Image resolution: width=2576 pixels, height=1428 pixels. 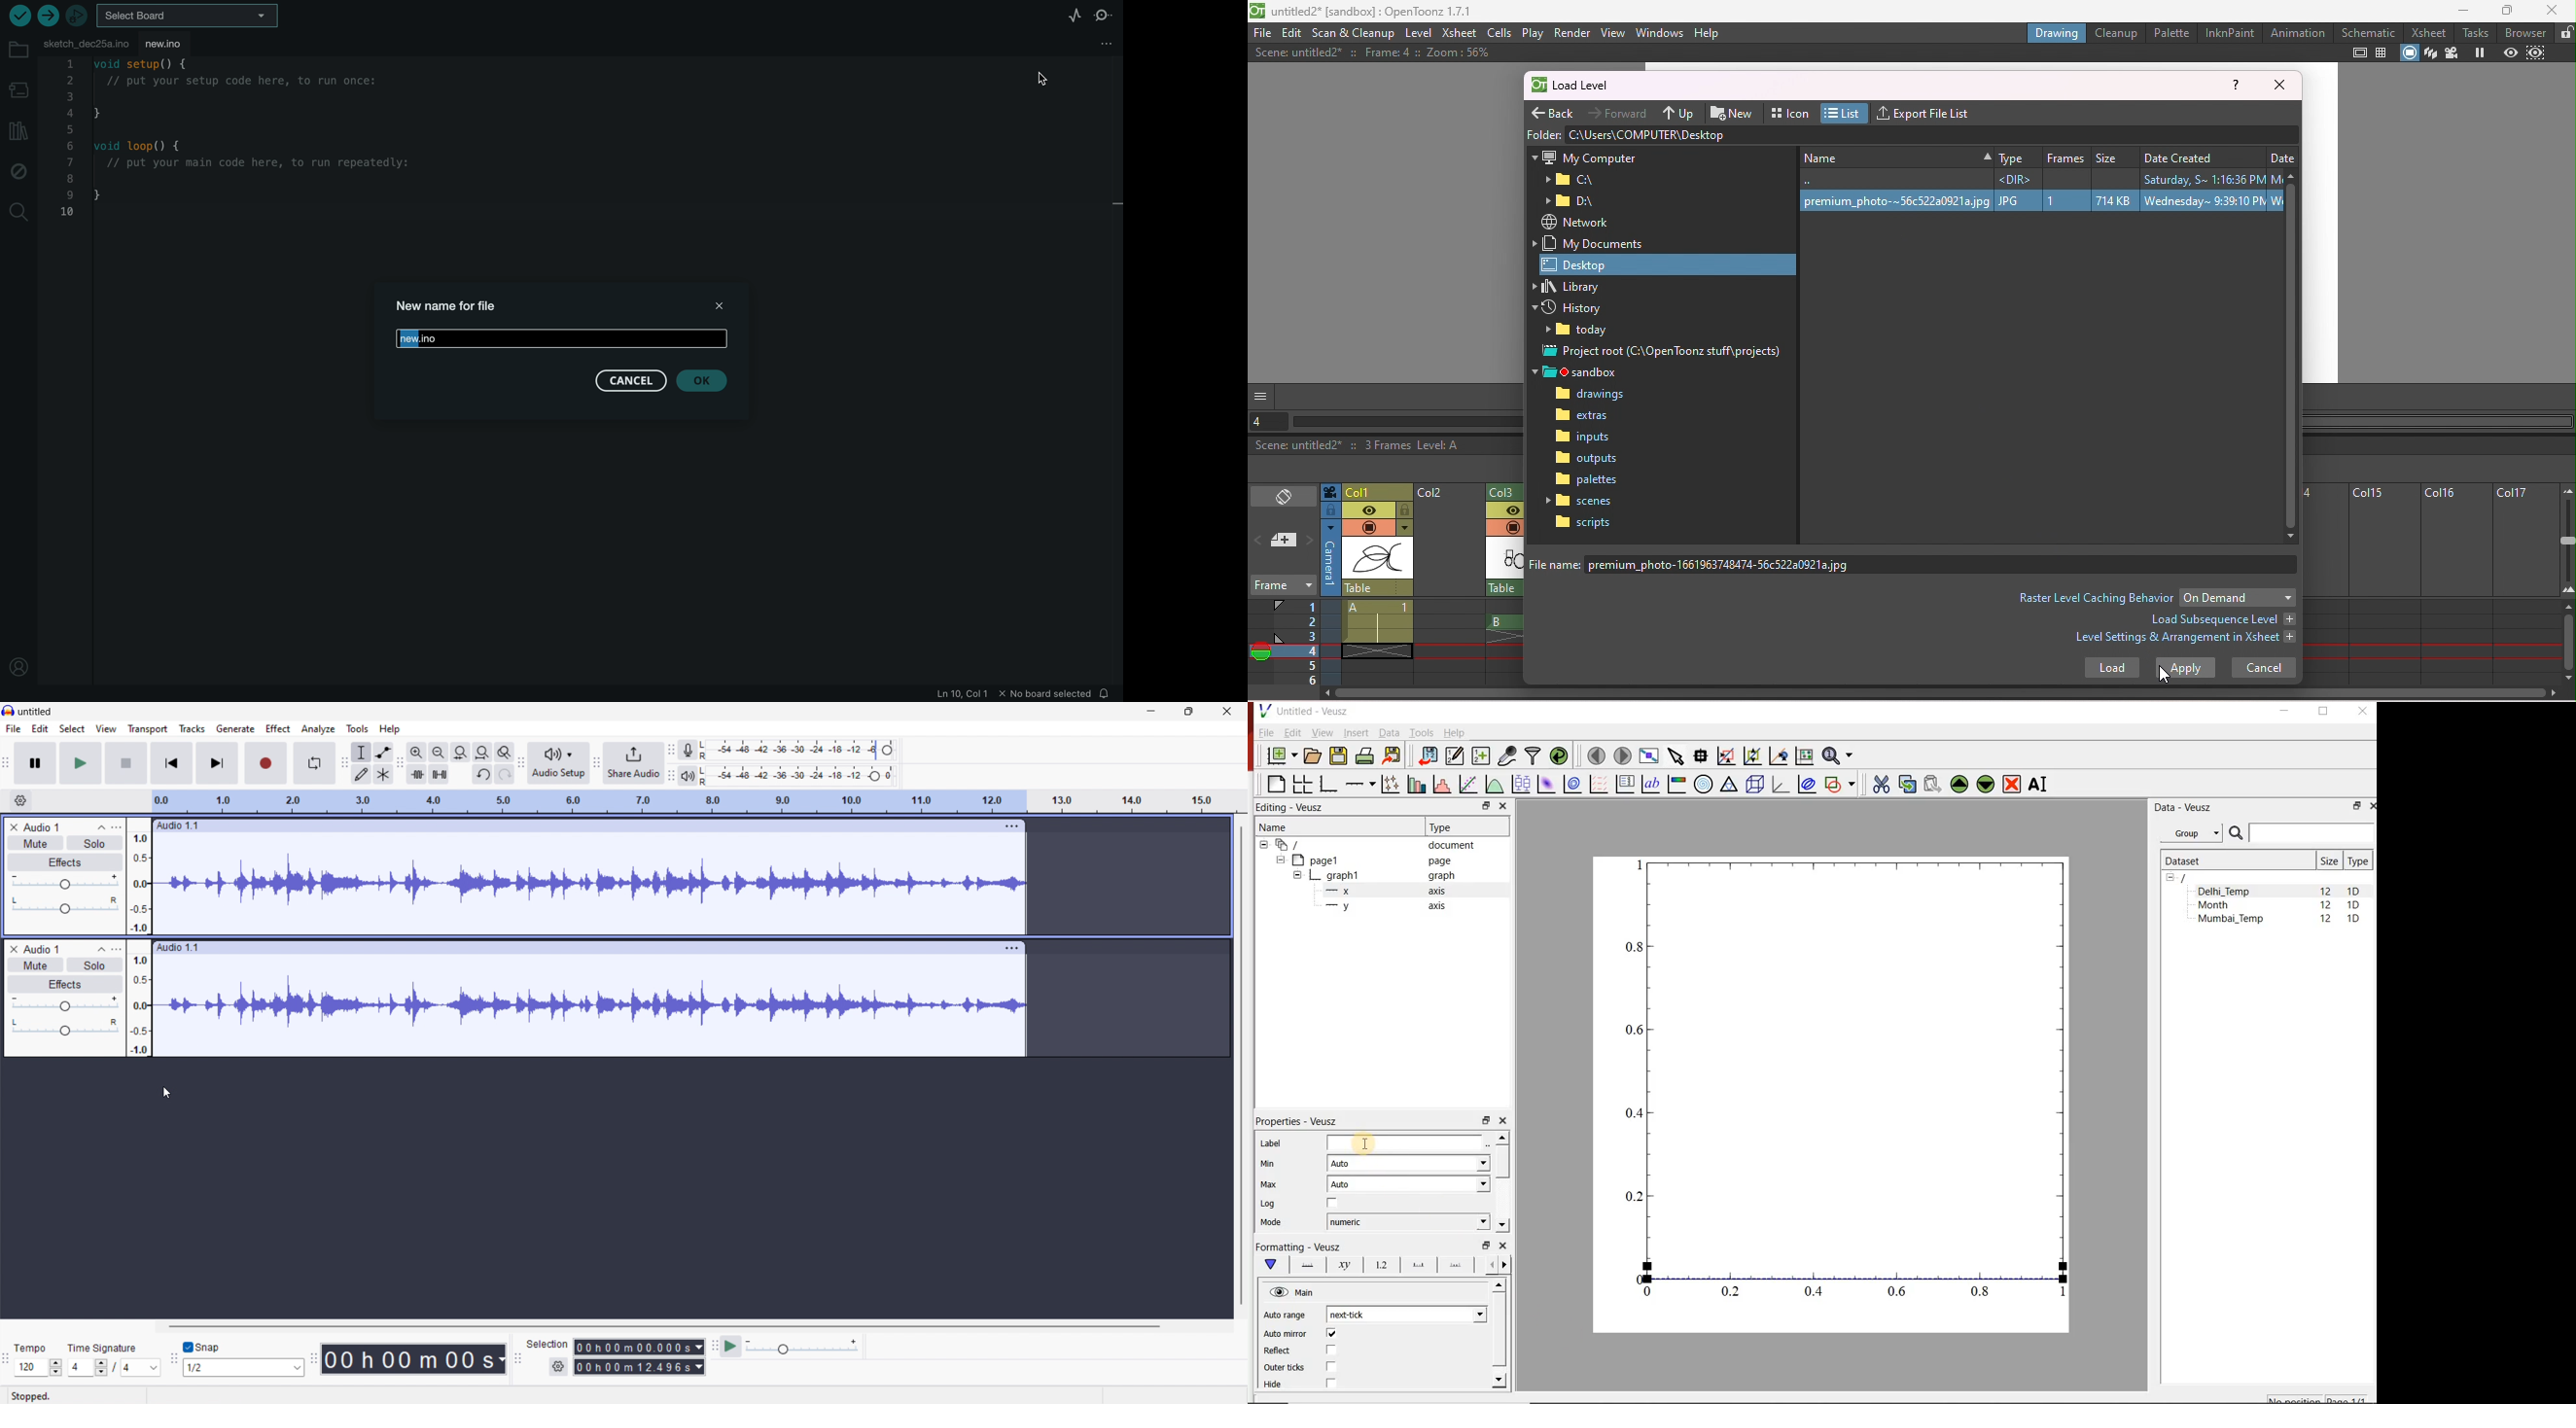 What do you see at coordinates (1624, 785) in the screenshot?
I see `plot key` at bounding box center [1624, 785].